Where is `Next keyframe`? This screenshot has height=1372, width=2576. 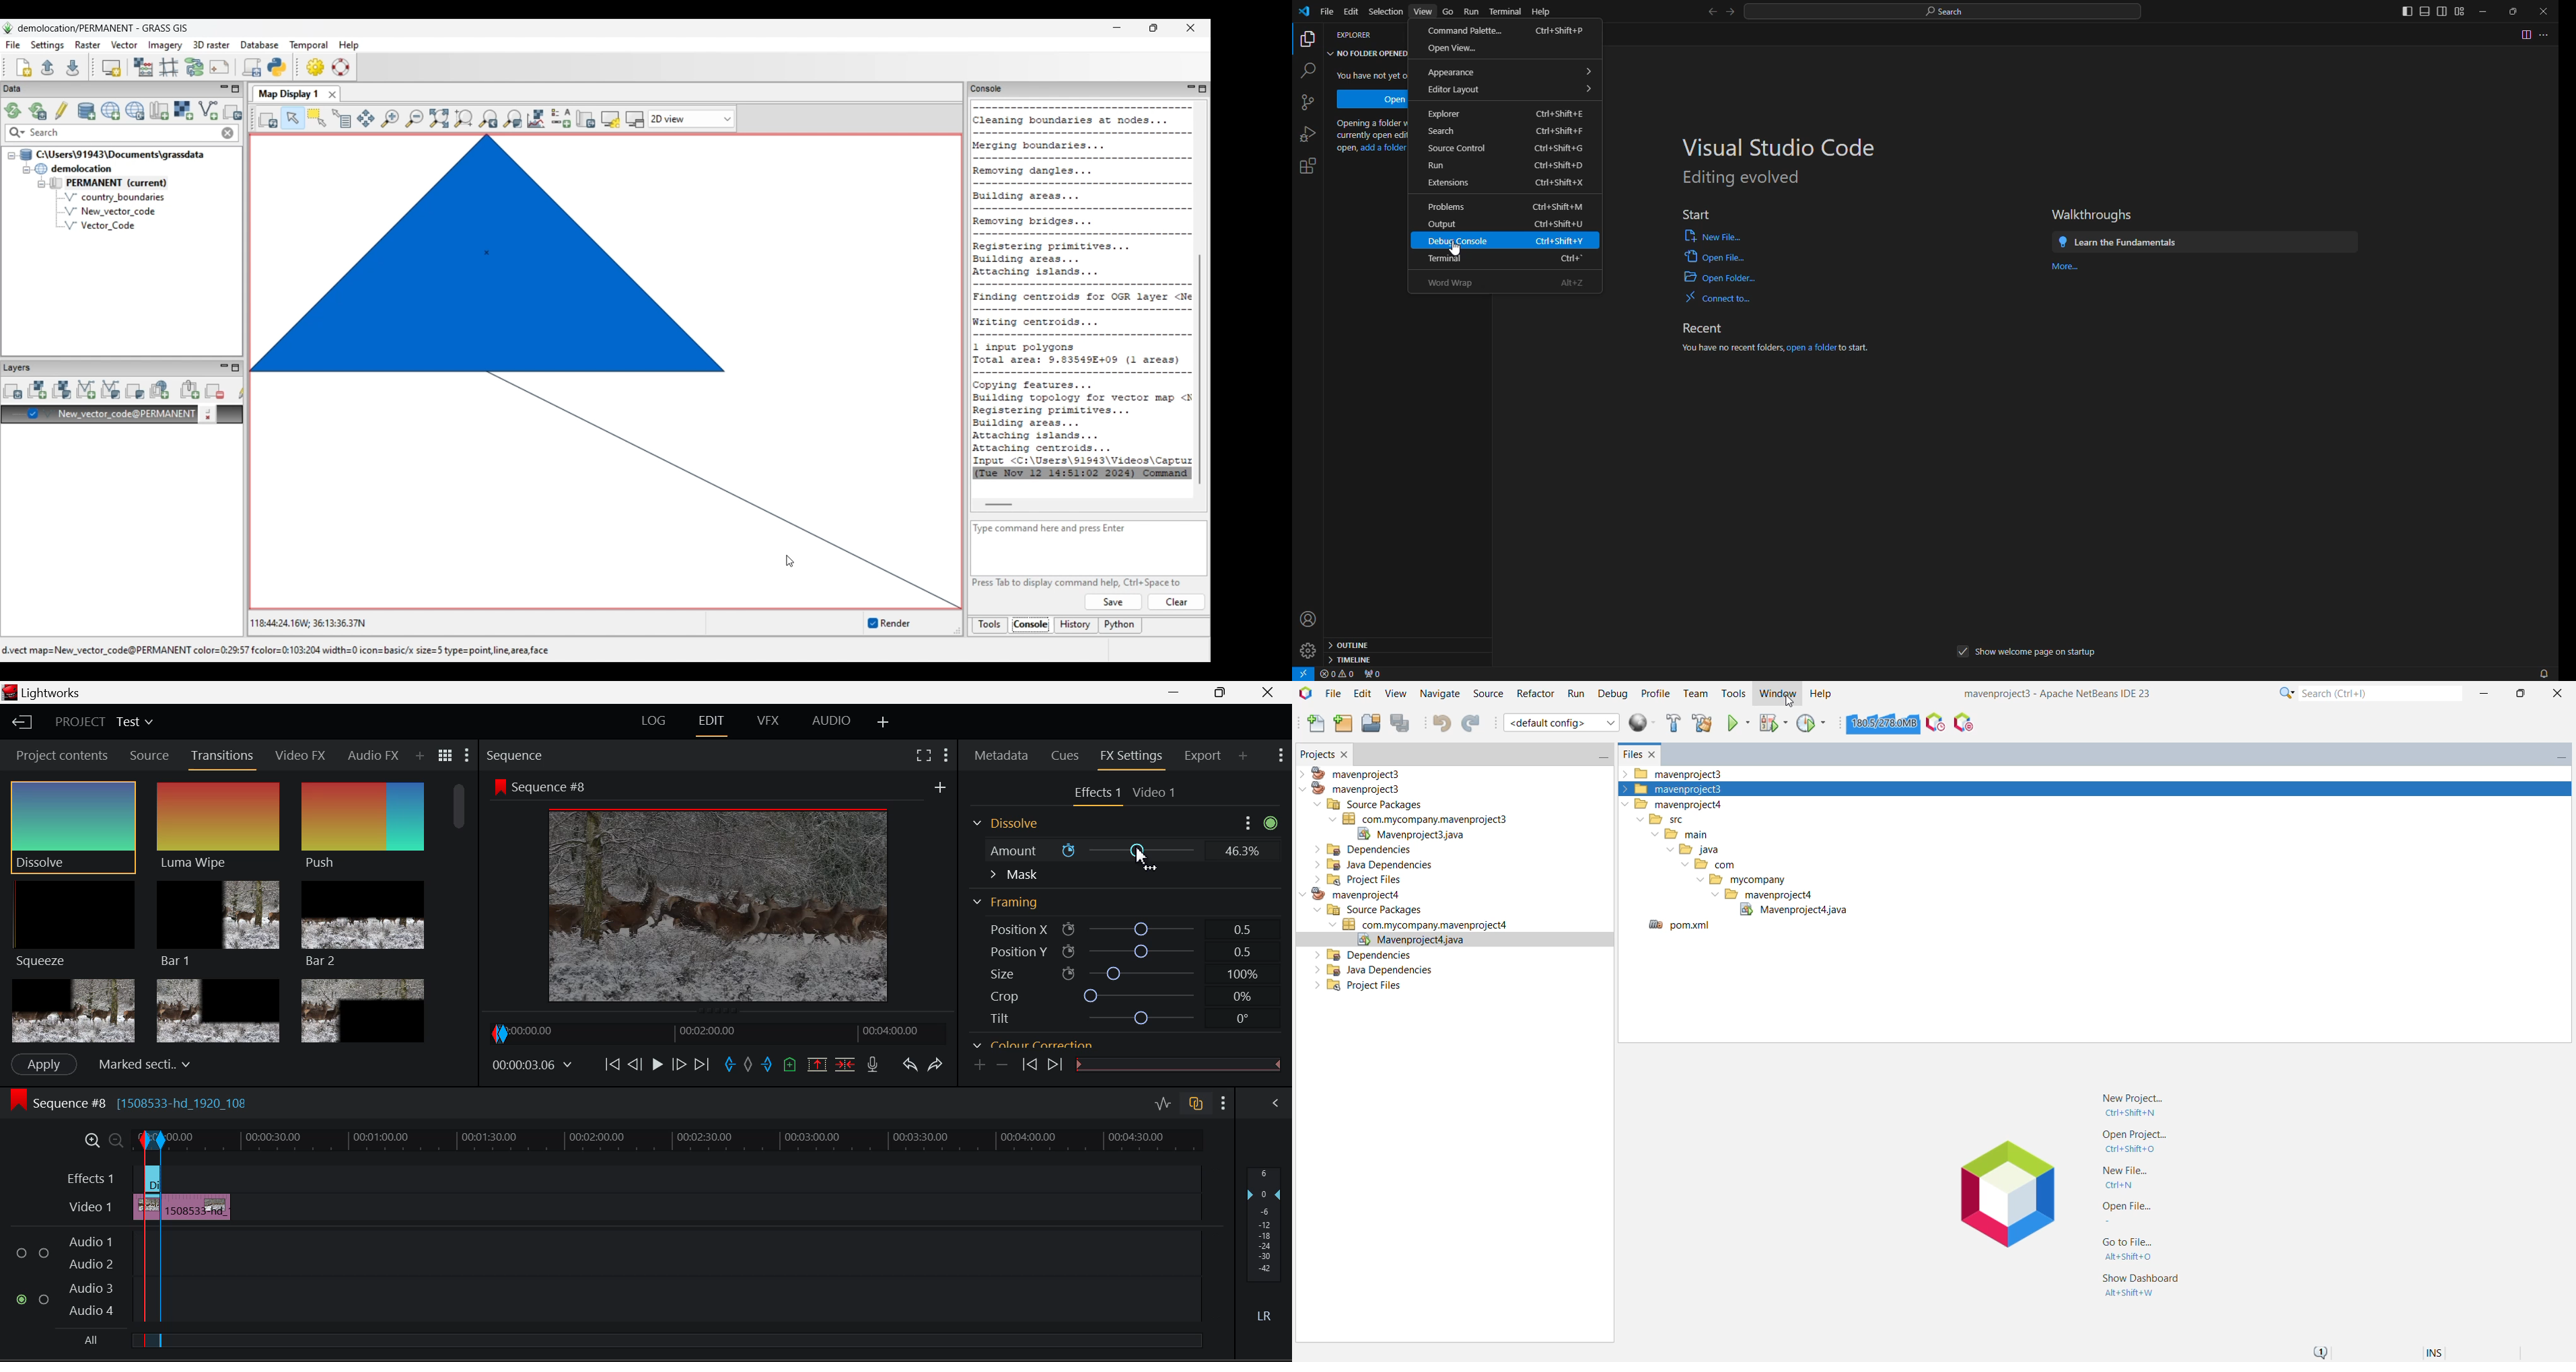 Next keyframe is located at coordinates (1053, 1065).